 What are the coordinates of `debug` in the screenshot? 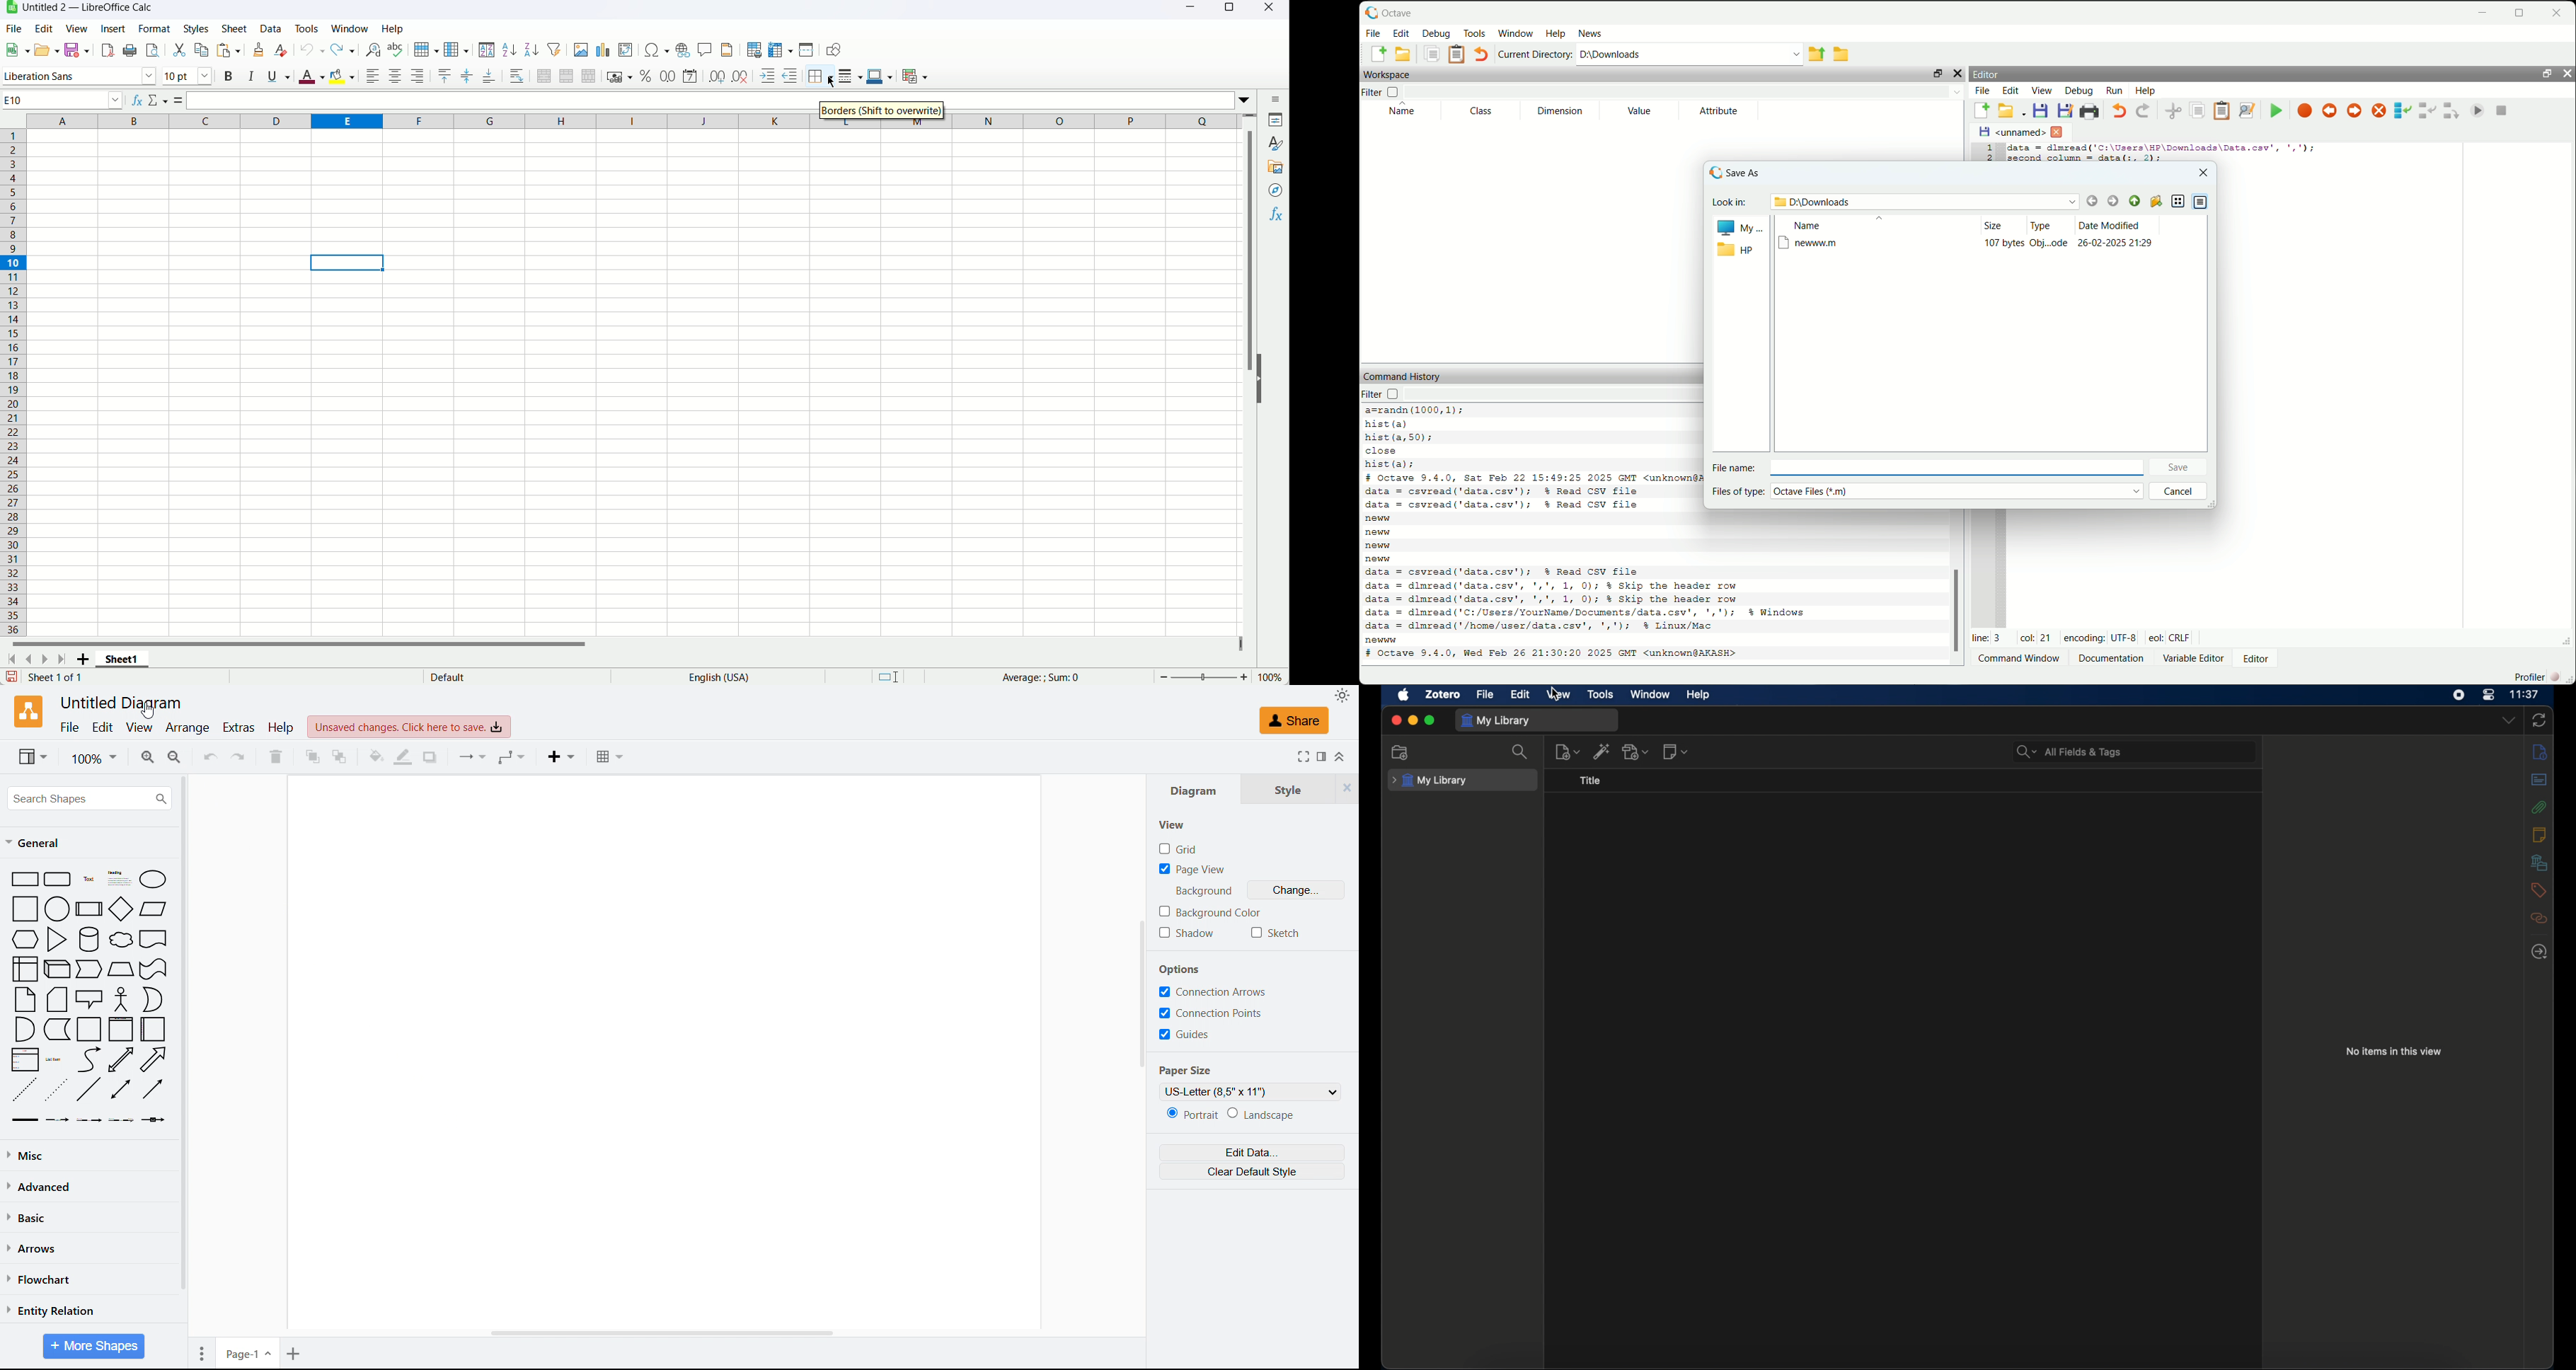 It's located at (2077, 90).